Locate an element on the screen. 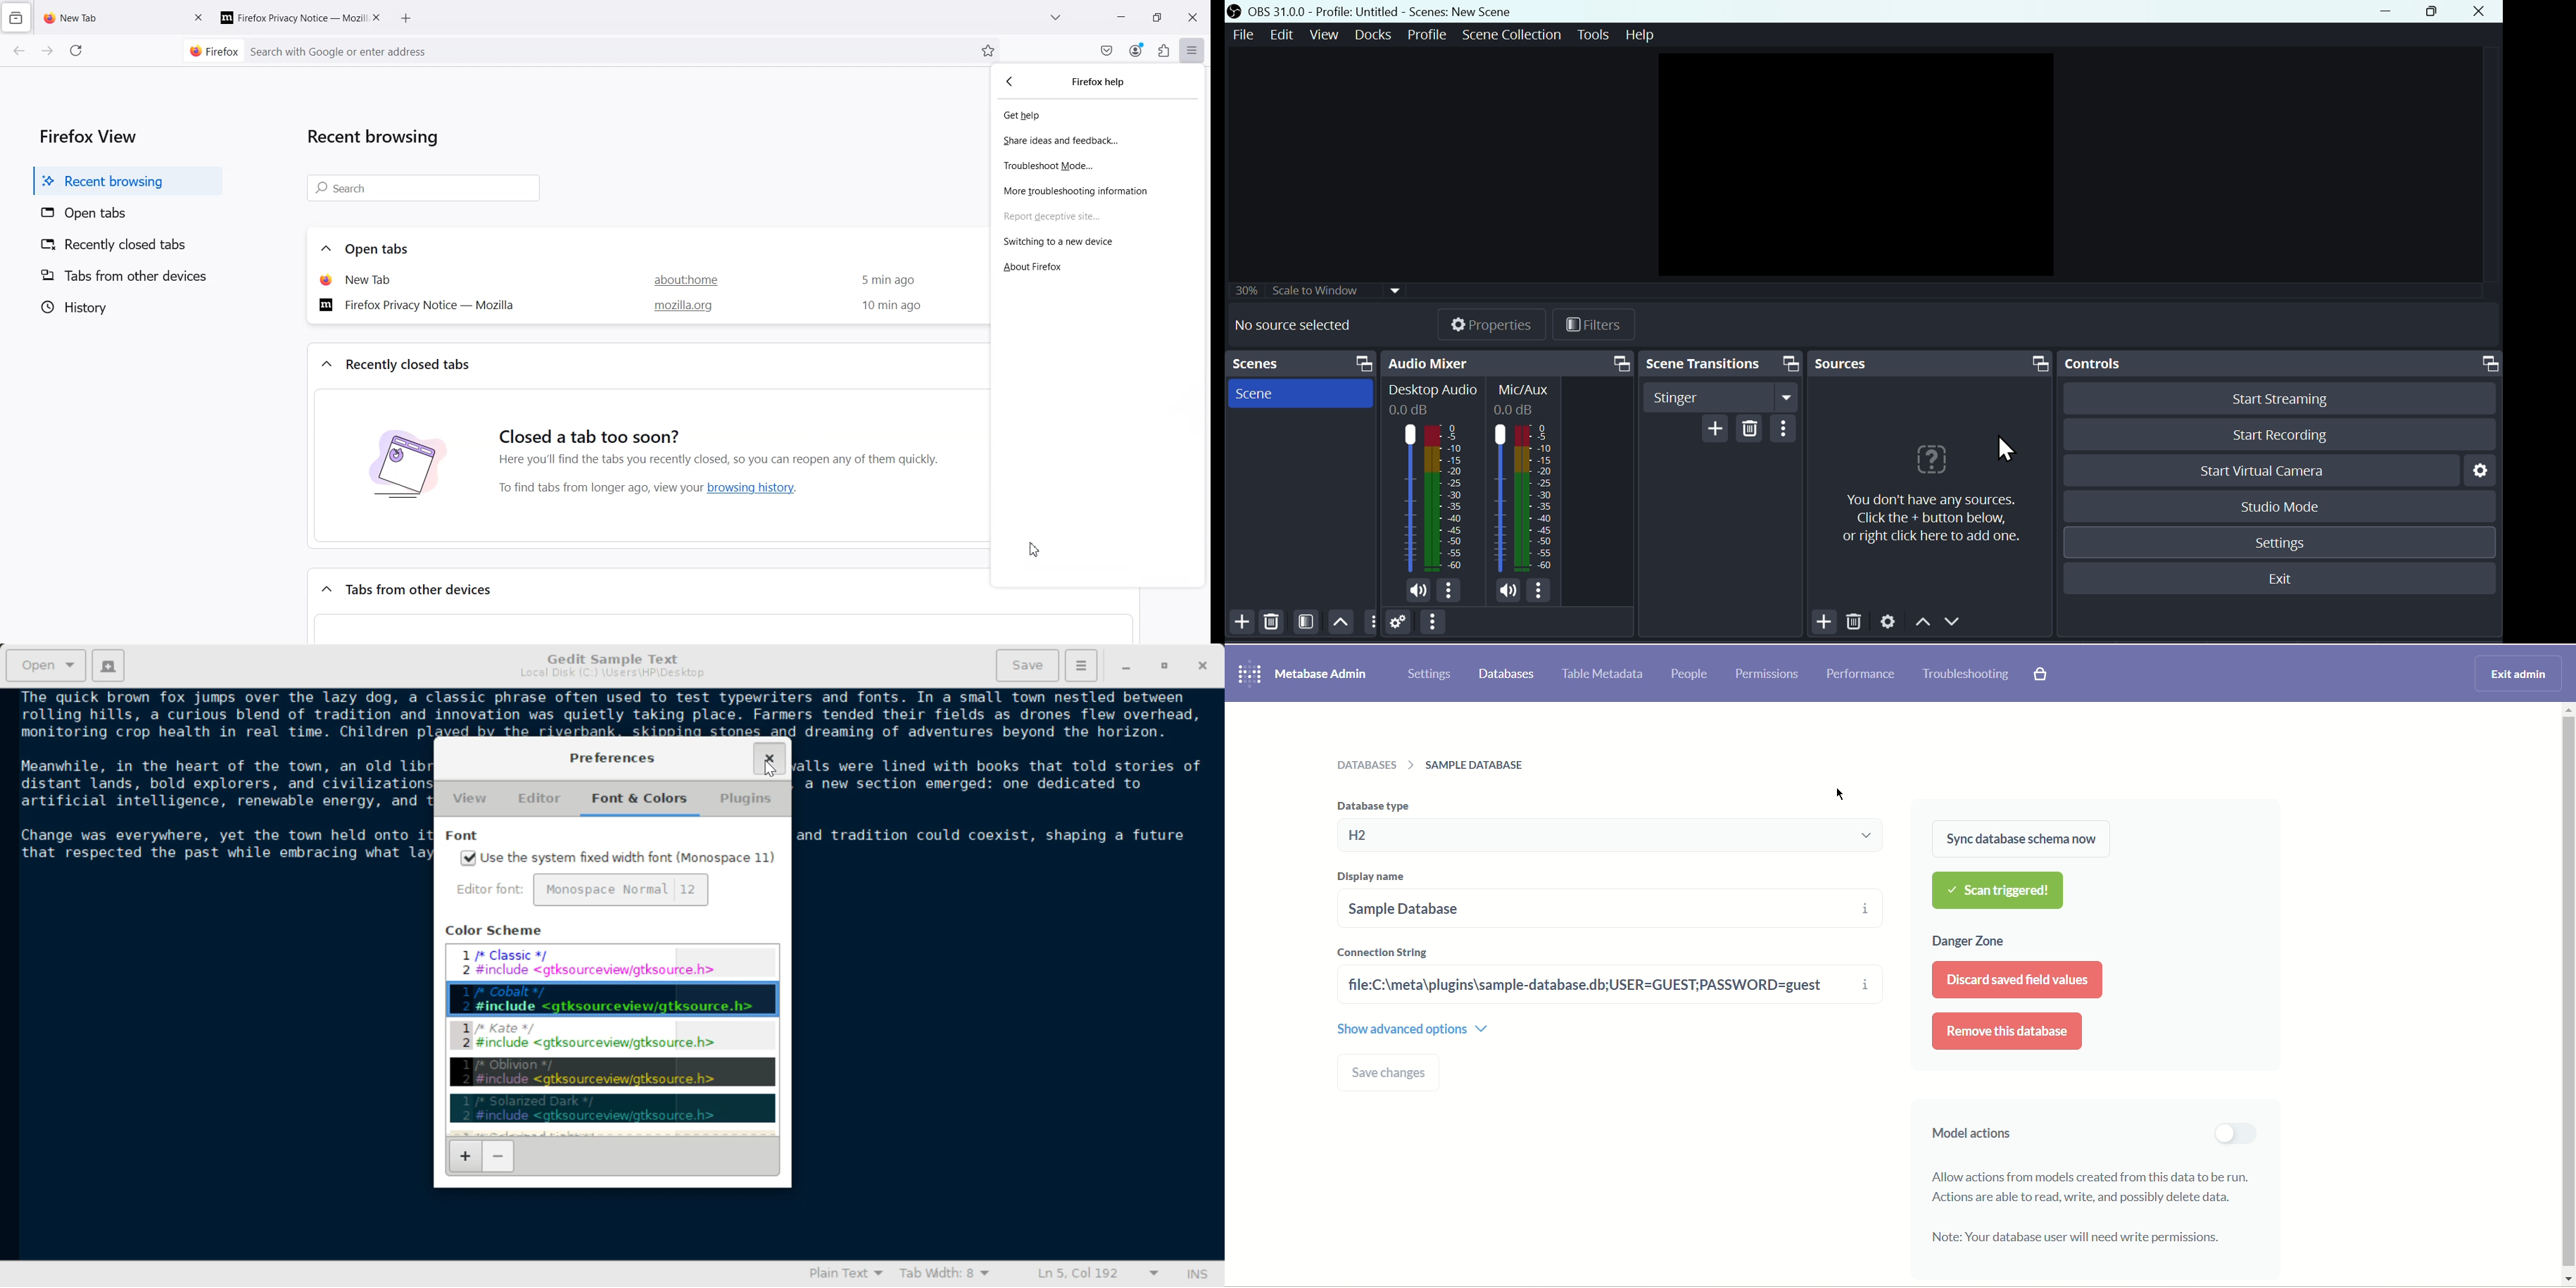 The image size is (2576, 1288).  Firefox Privacy Notice — Mozilla is located at coordinates (421, 304).